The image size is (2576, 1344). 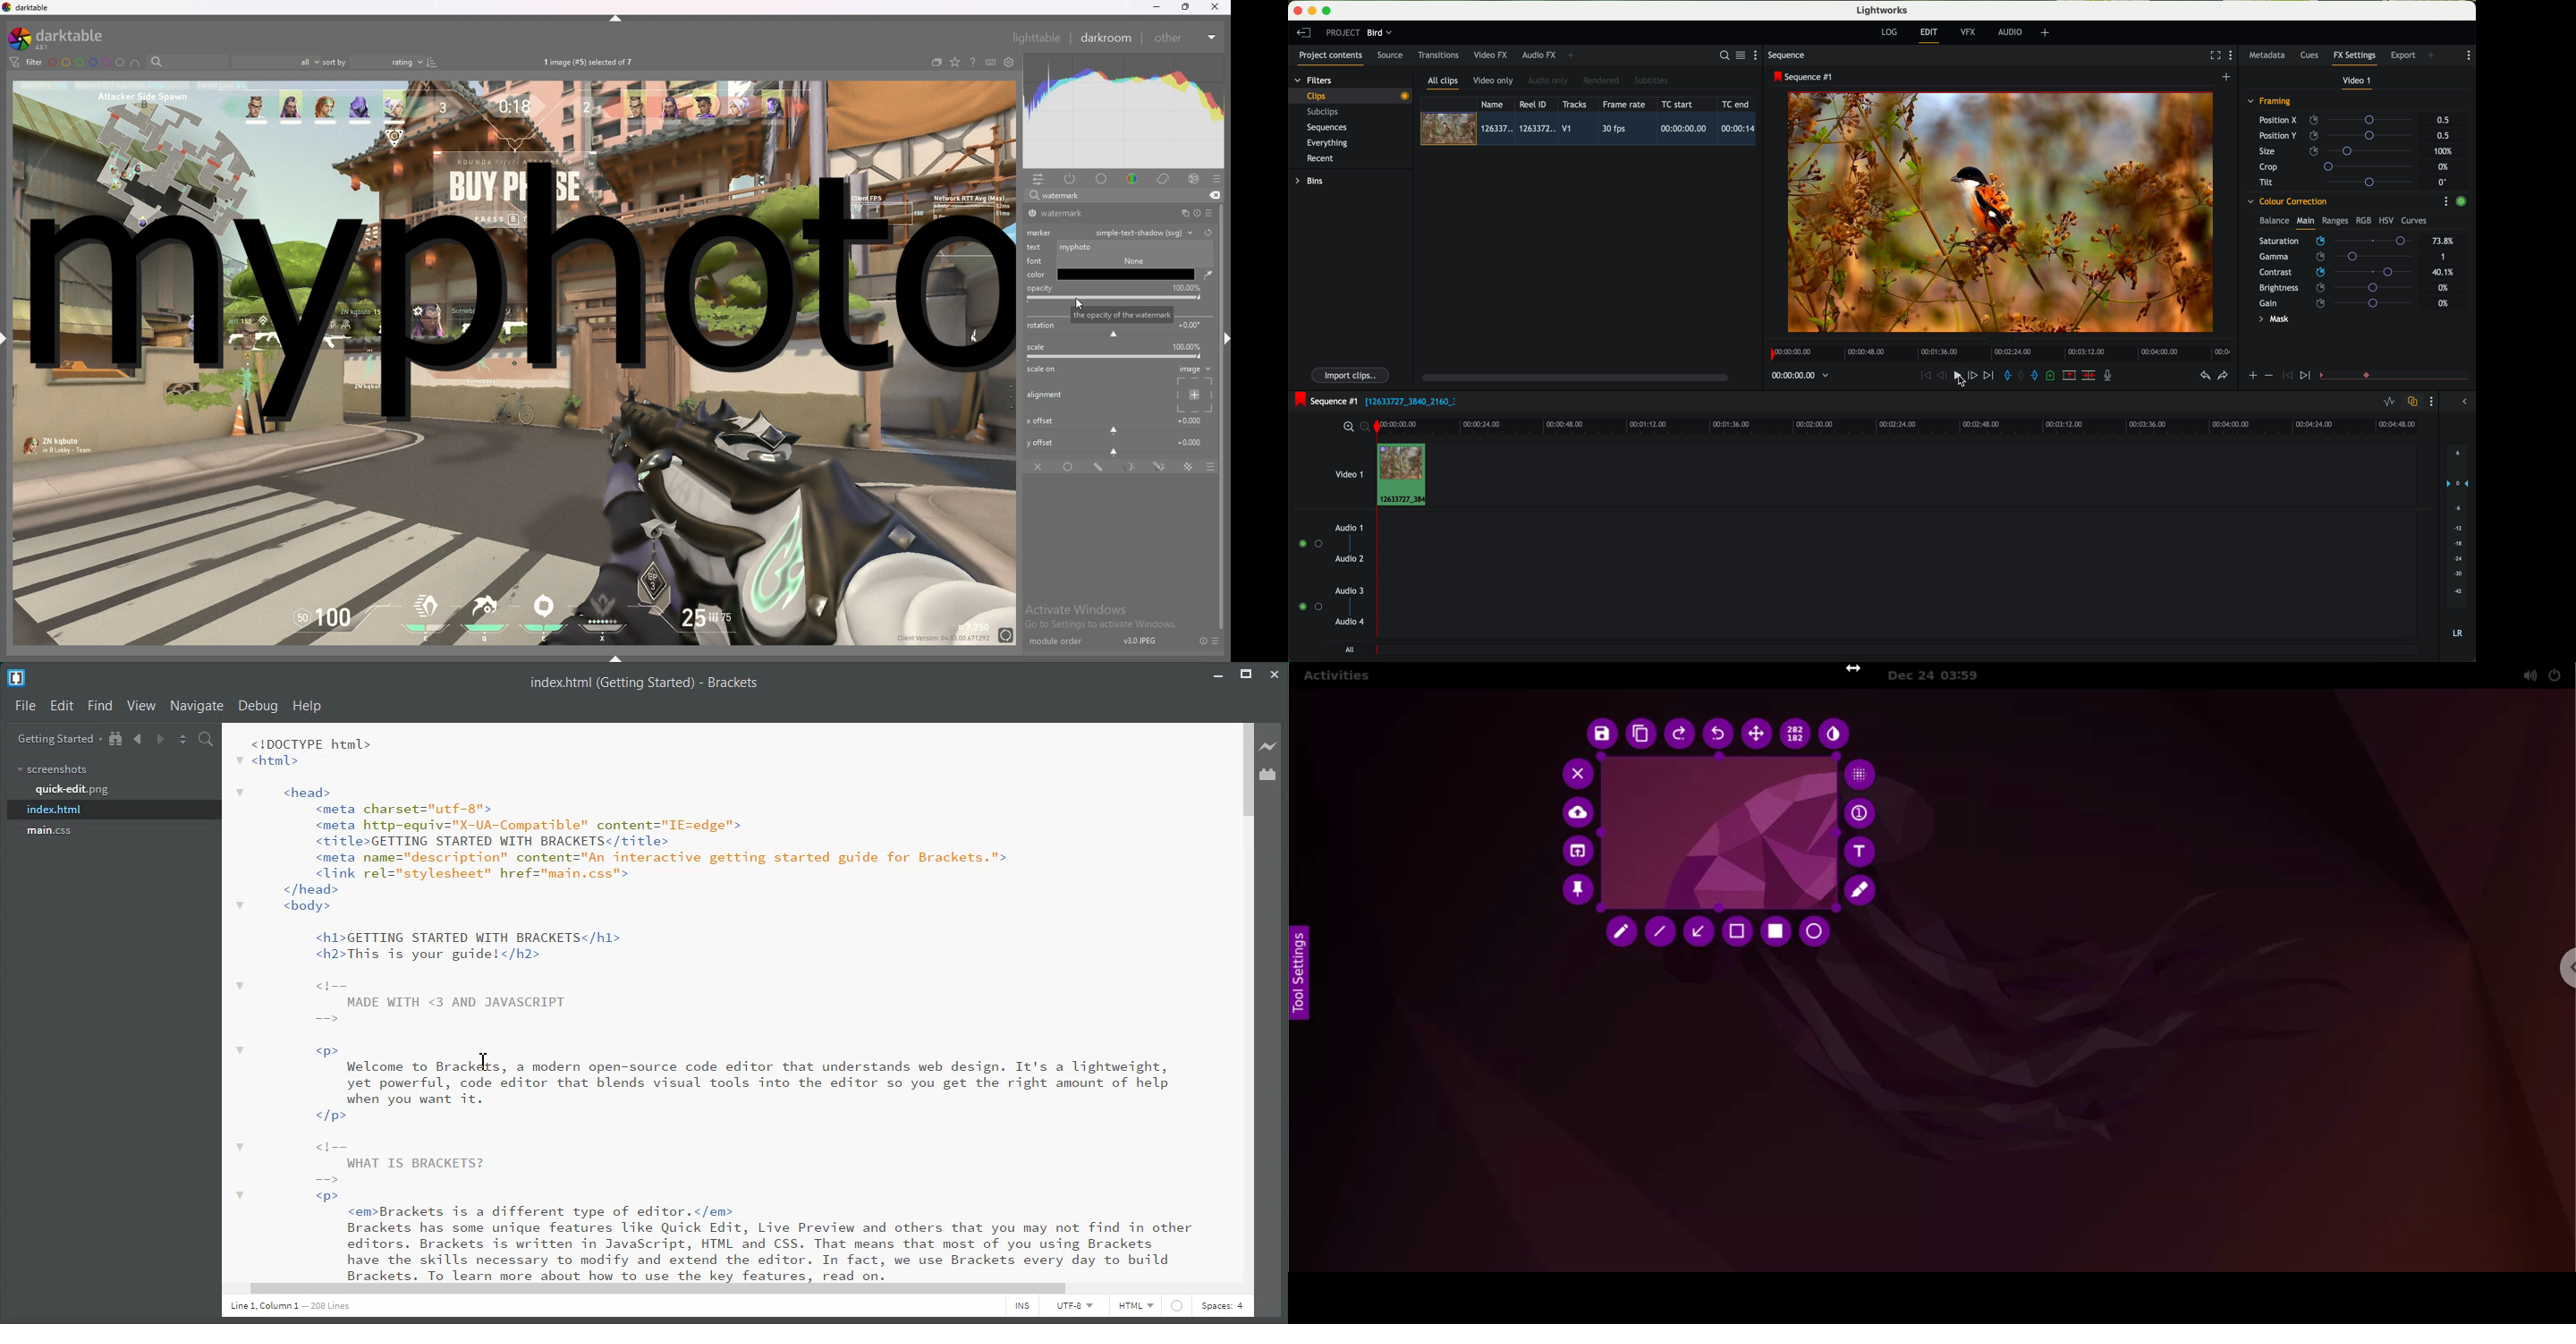 What do you see at coordinates (2446, 151) in the screenshot?
I see `100%` at bounding box center [2446, 151].